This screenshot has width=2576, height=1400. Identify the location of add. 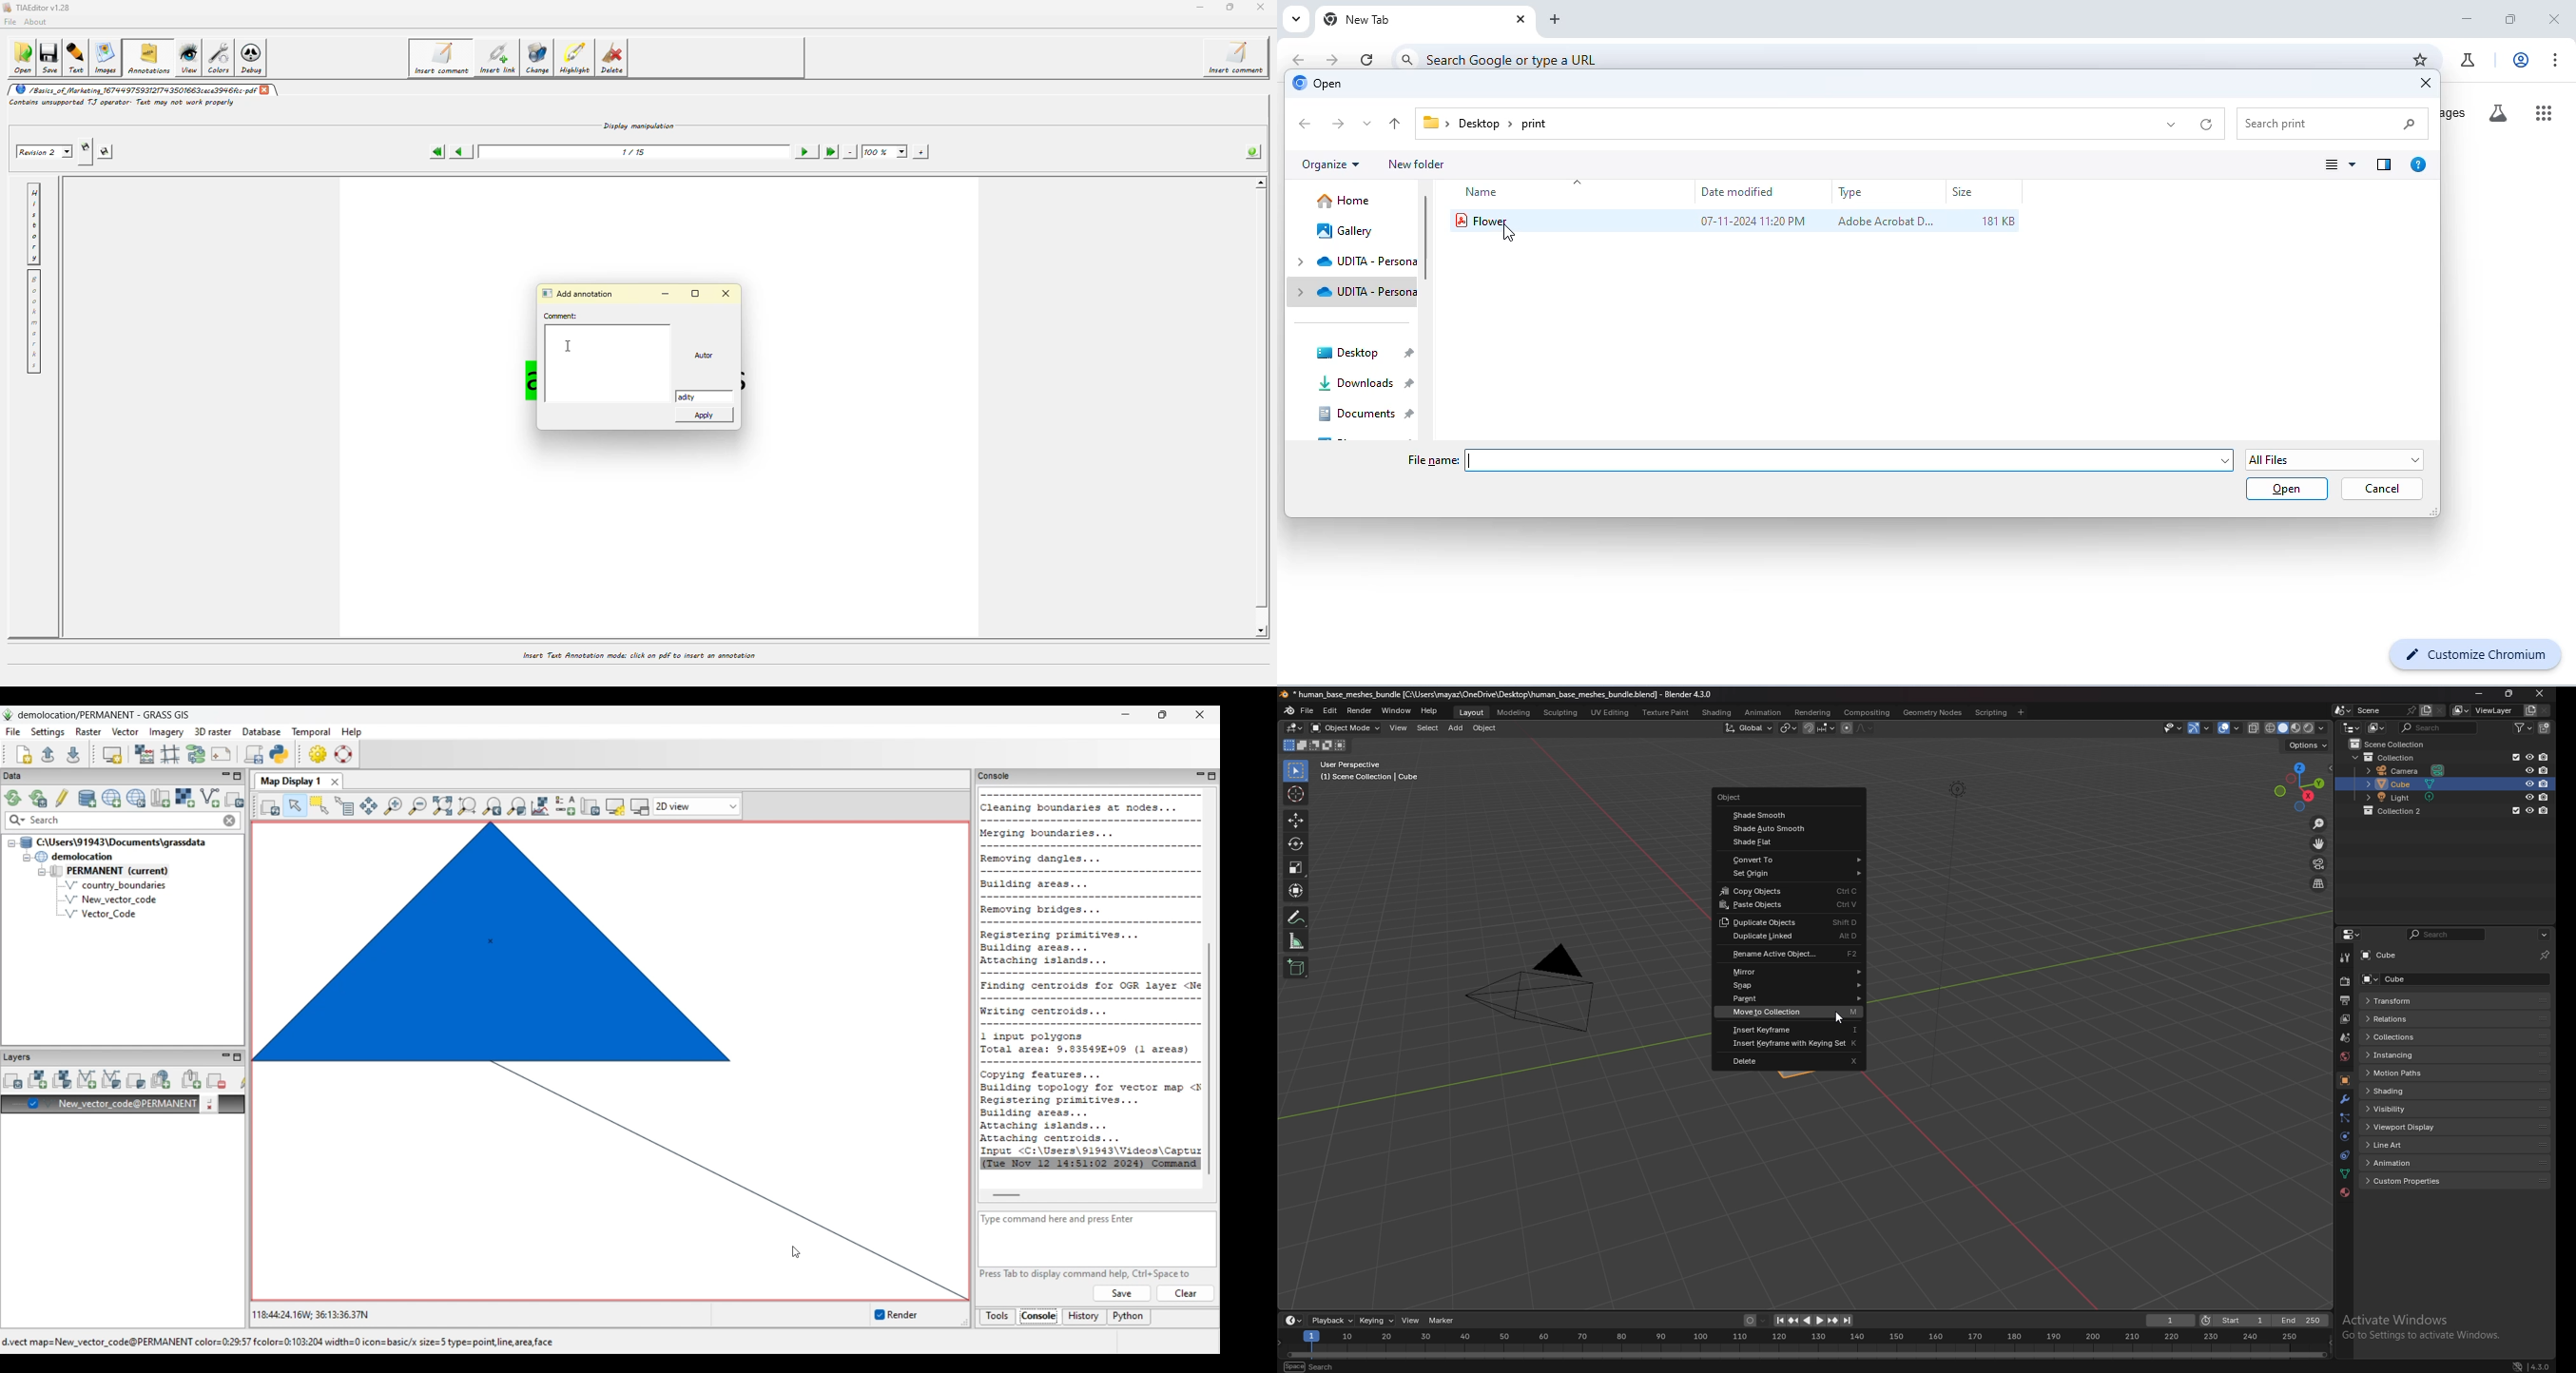
(1456, 728).